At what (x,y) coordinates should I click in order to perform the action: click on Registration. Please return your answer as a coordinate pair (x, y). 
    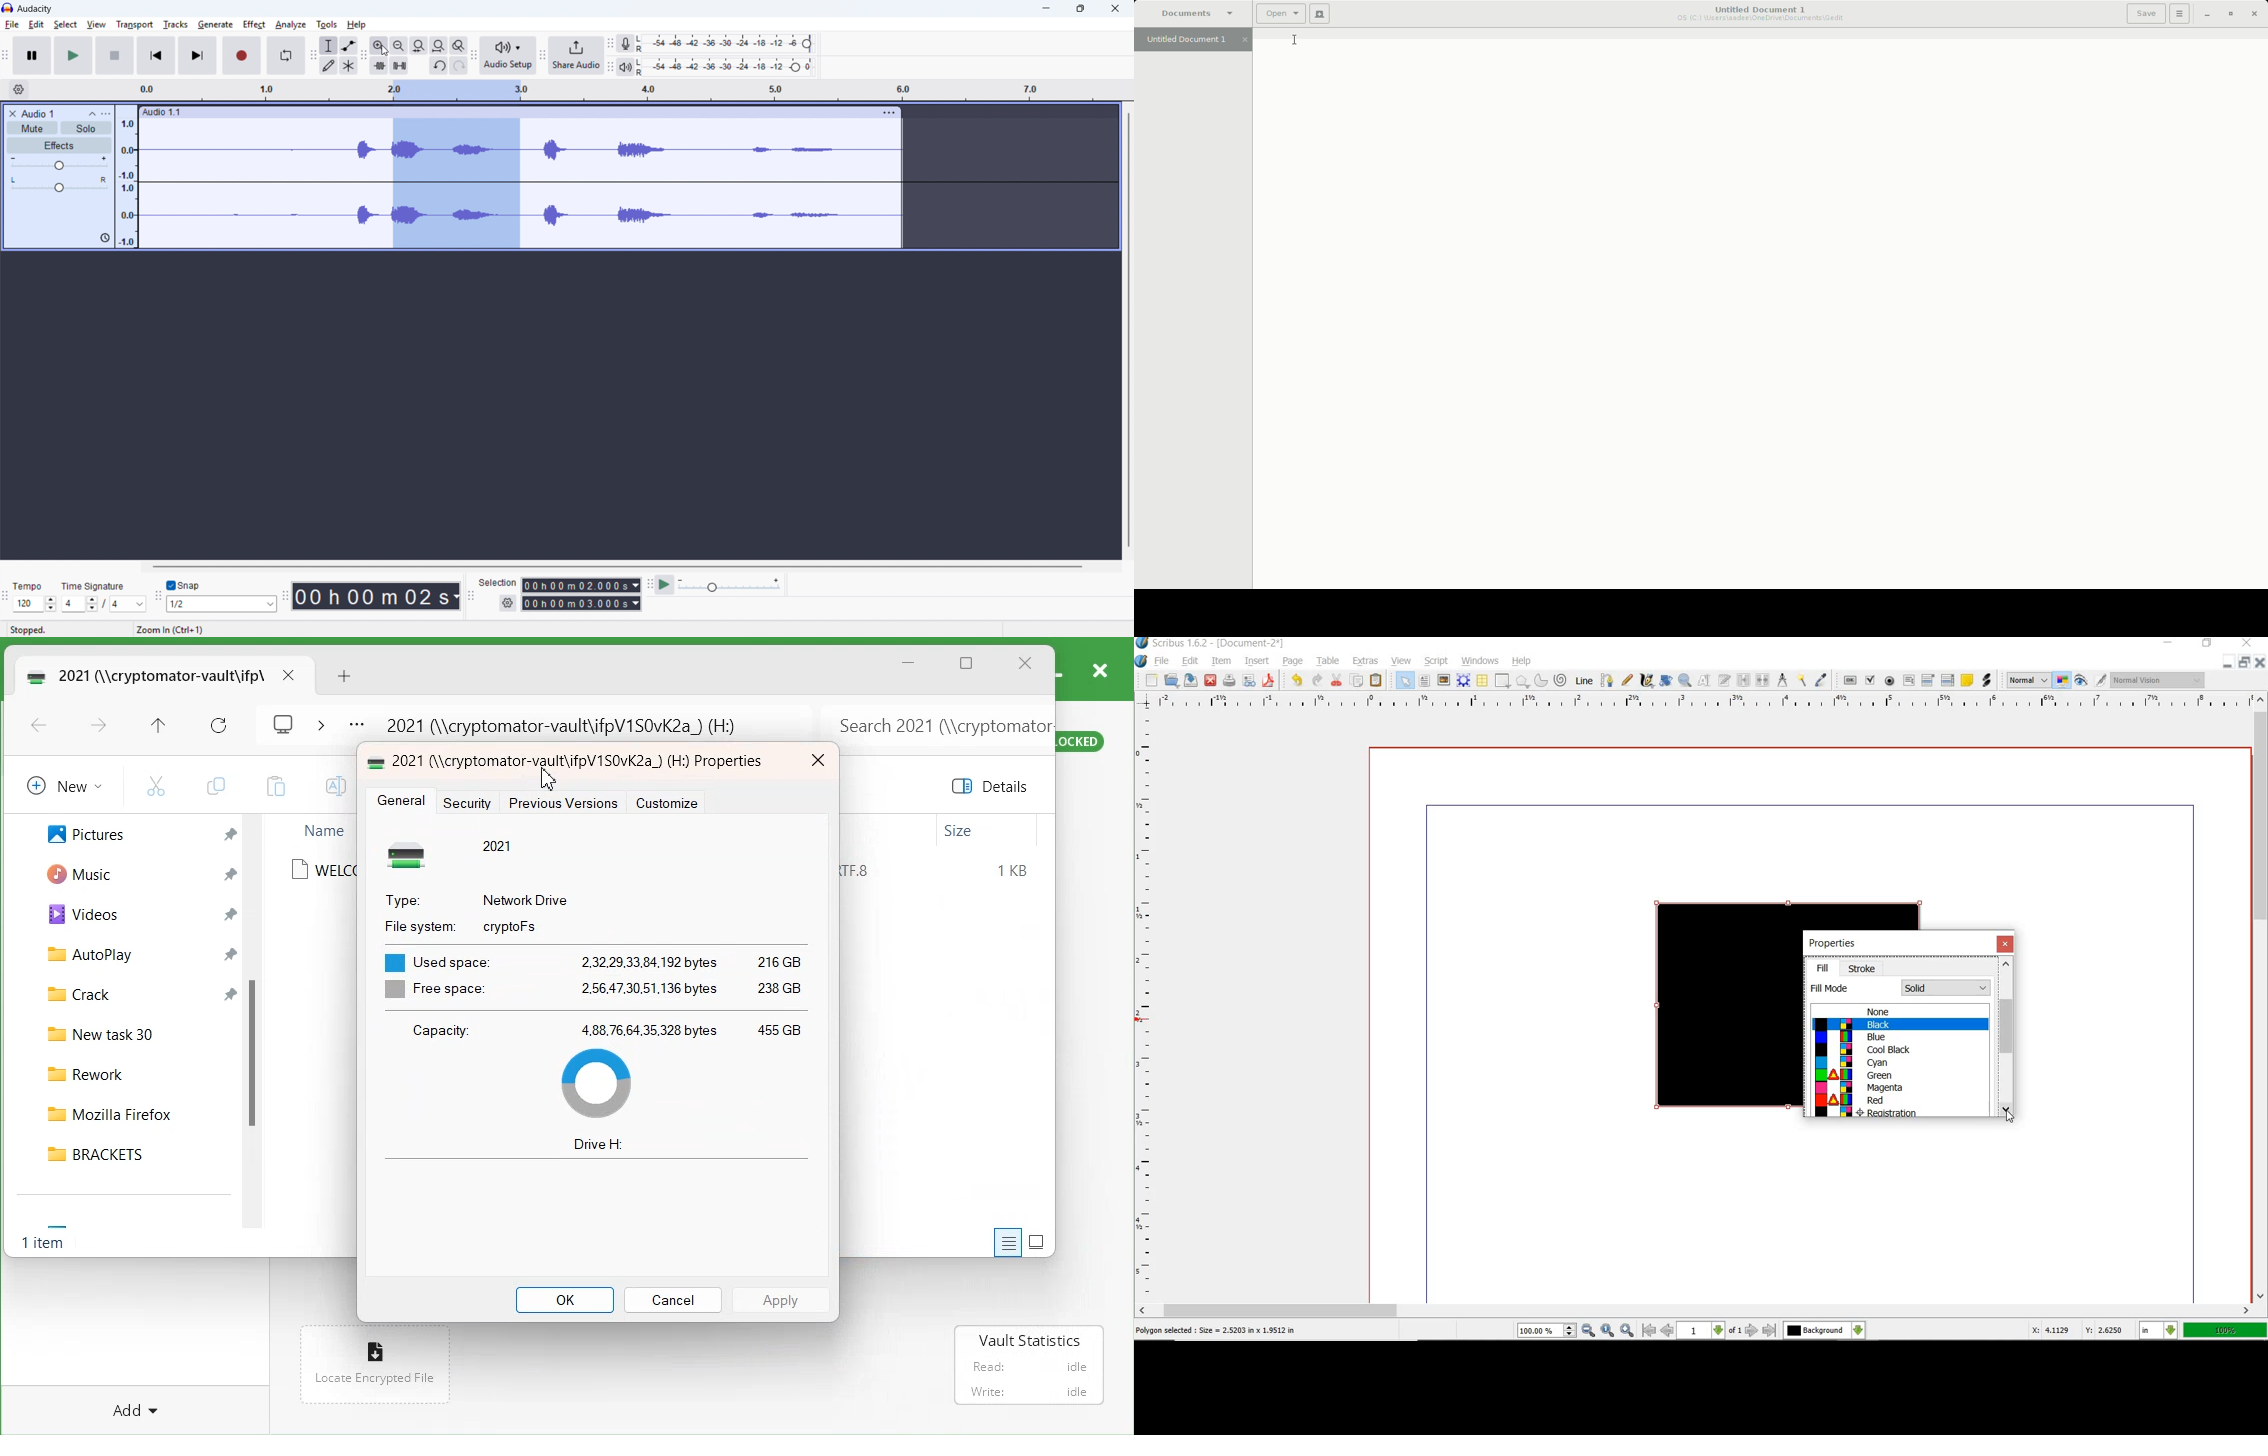
    Looking at the image, I should click on (1899, 1113).